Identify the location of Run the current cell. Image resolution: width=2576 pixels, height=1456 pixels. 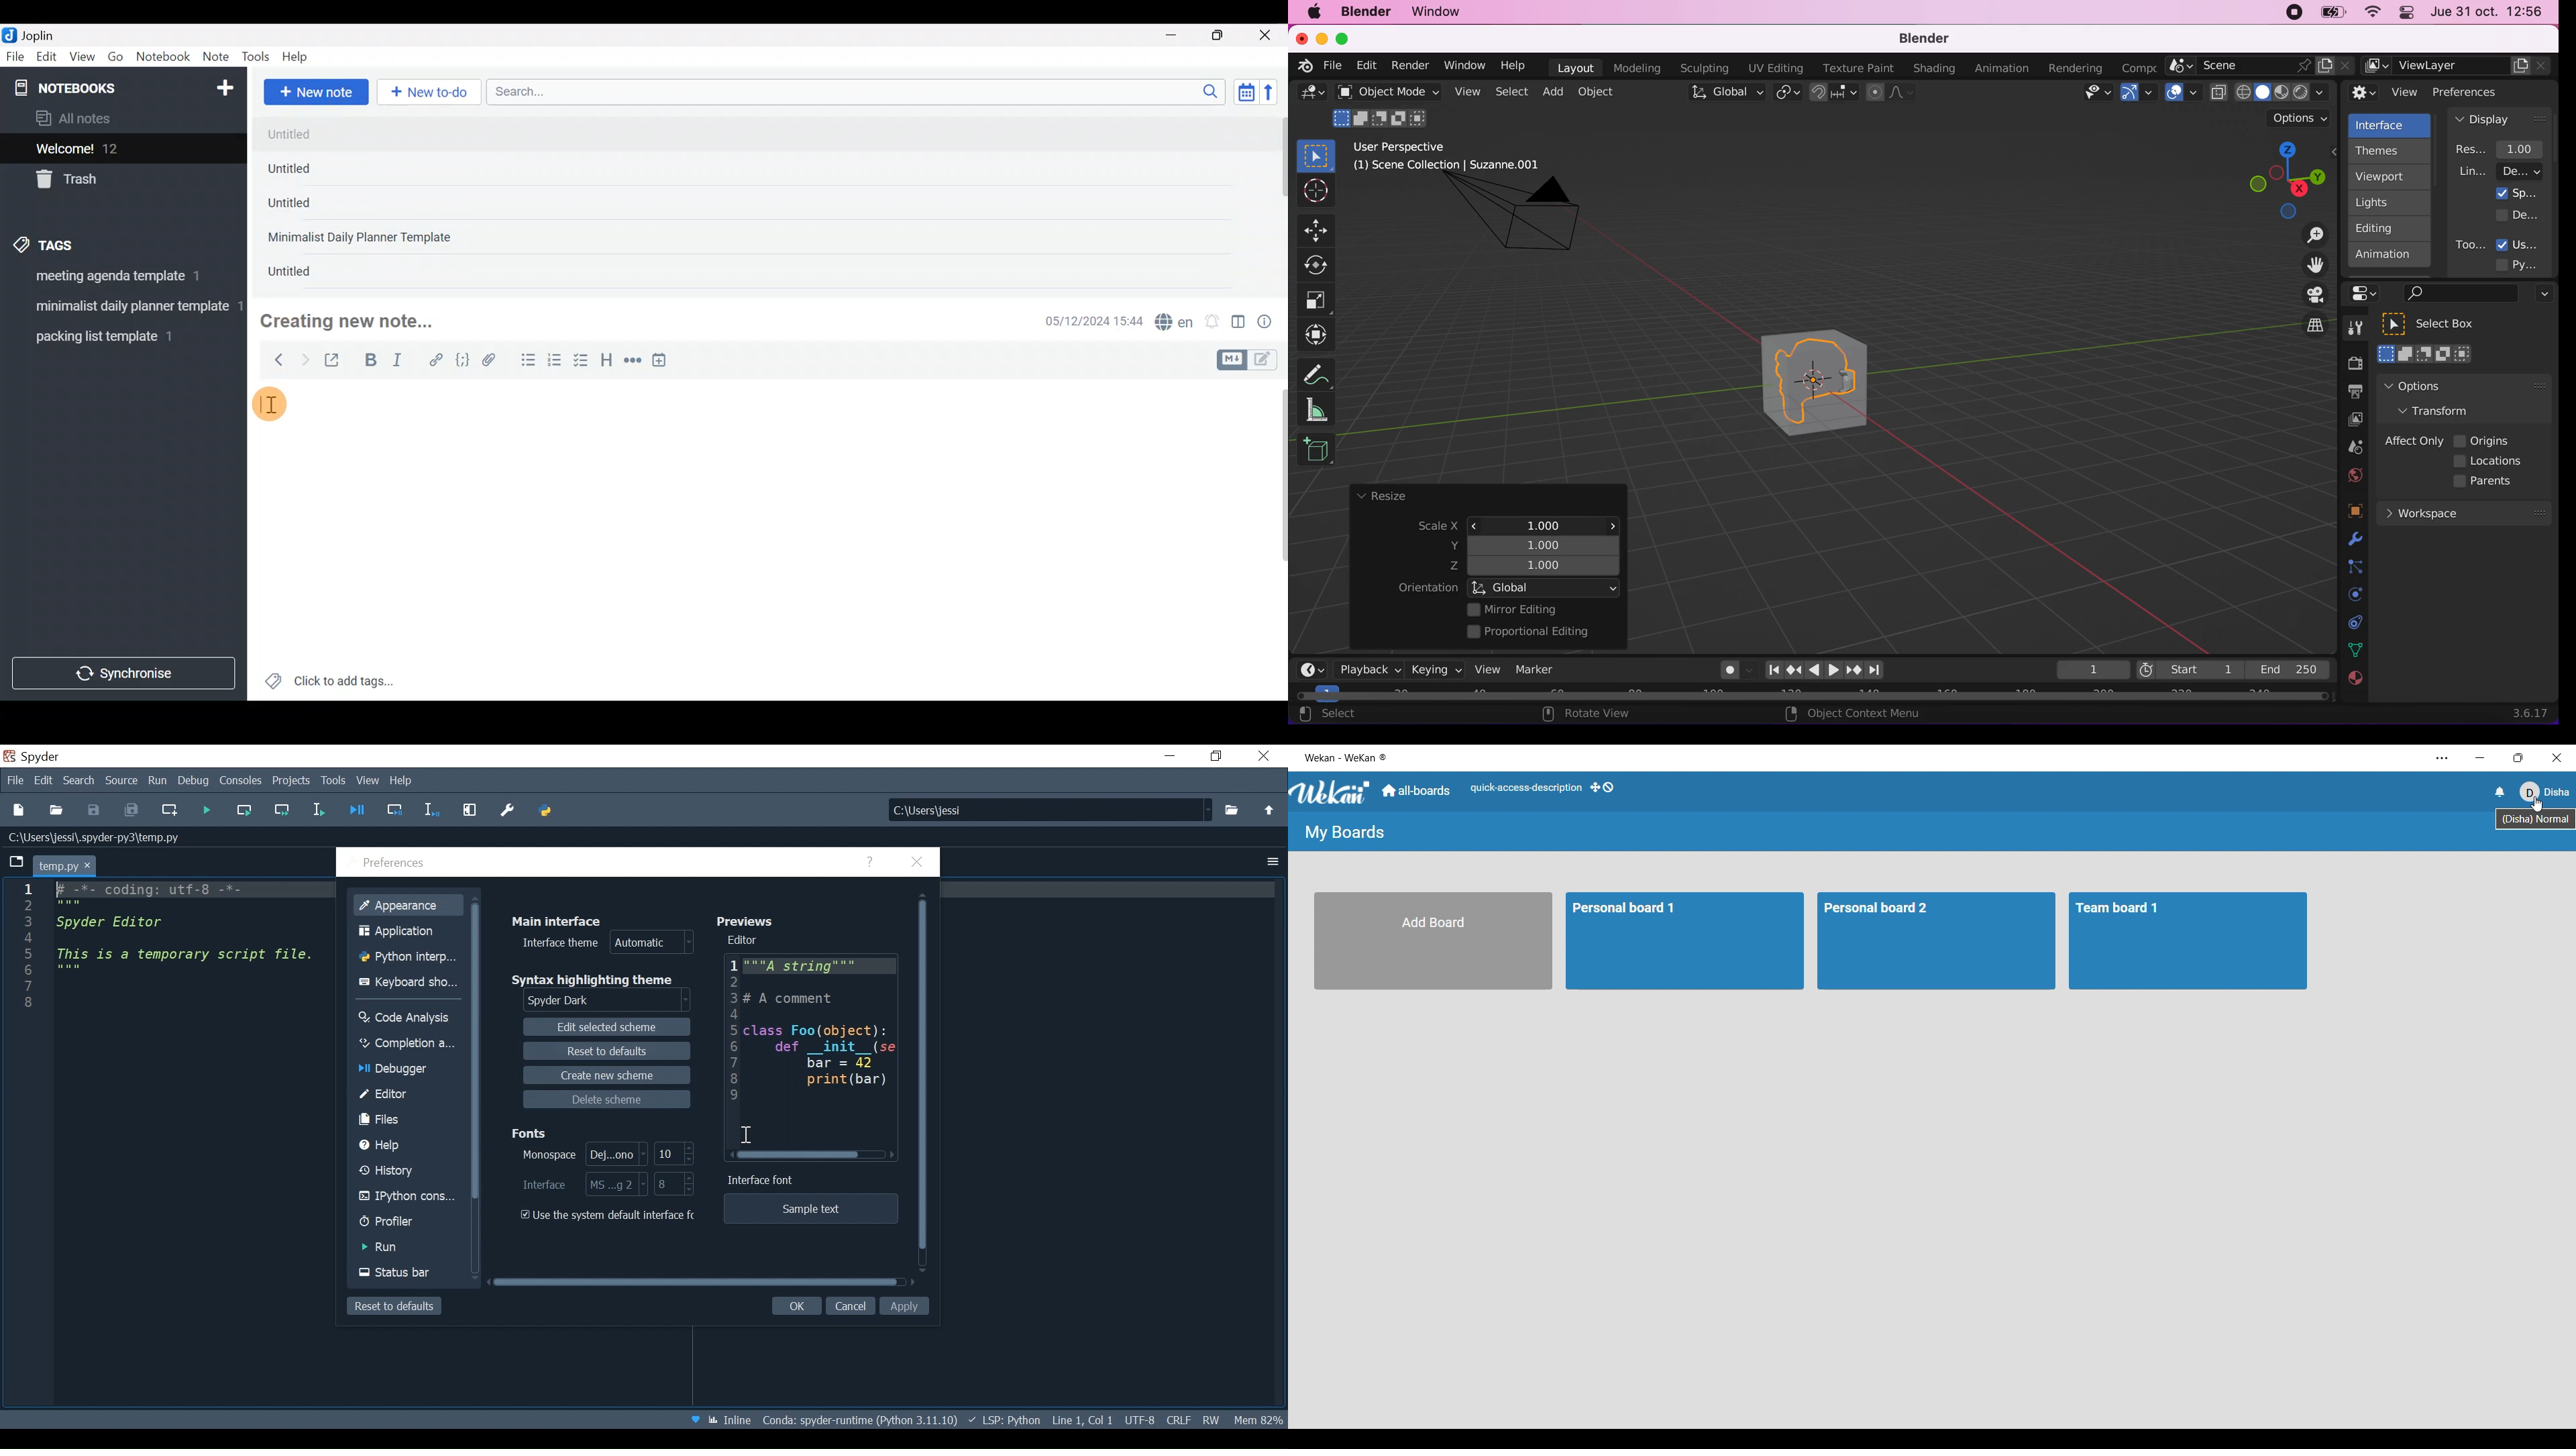
(244, 811).